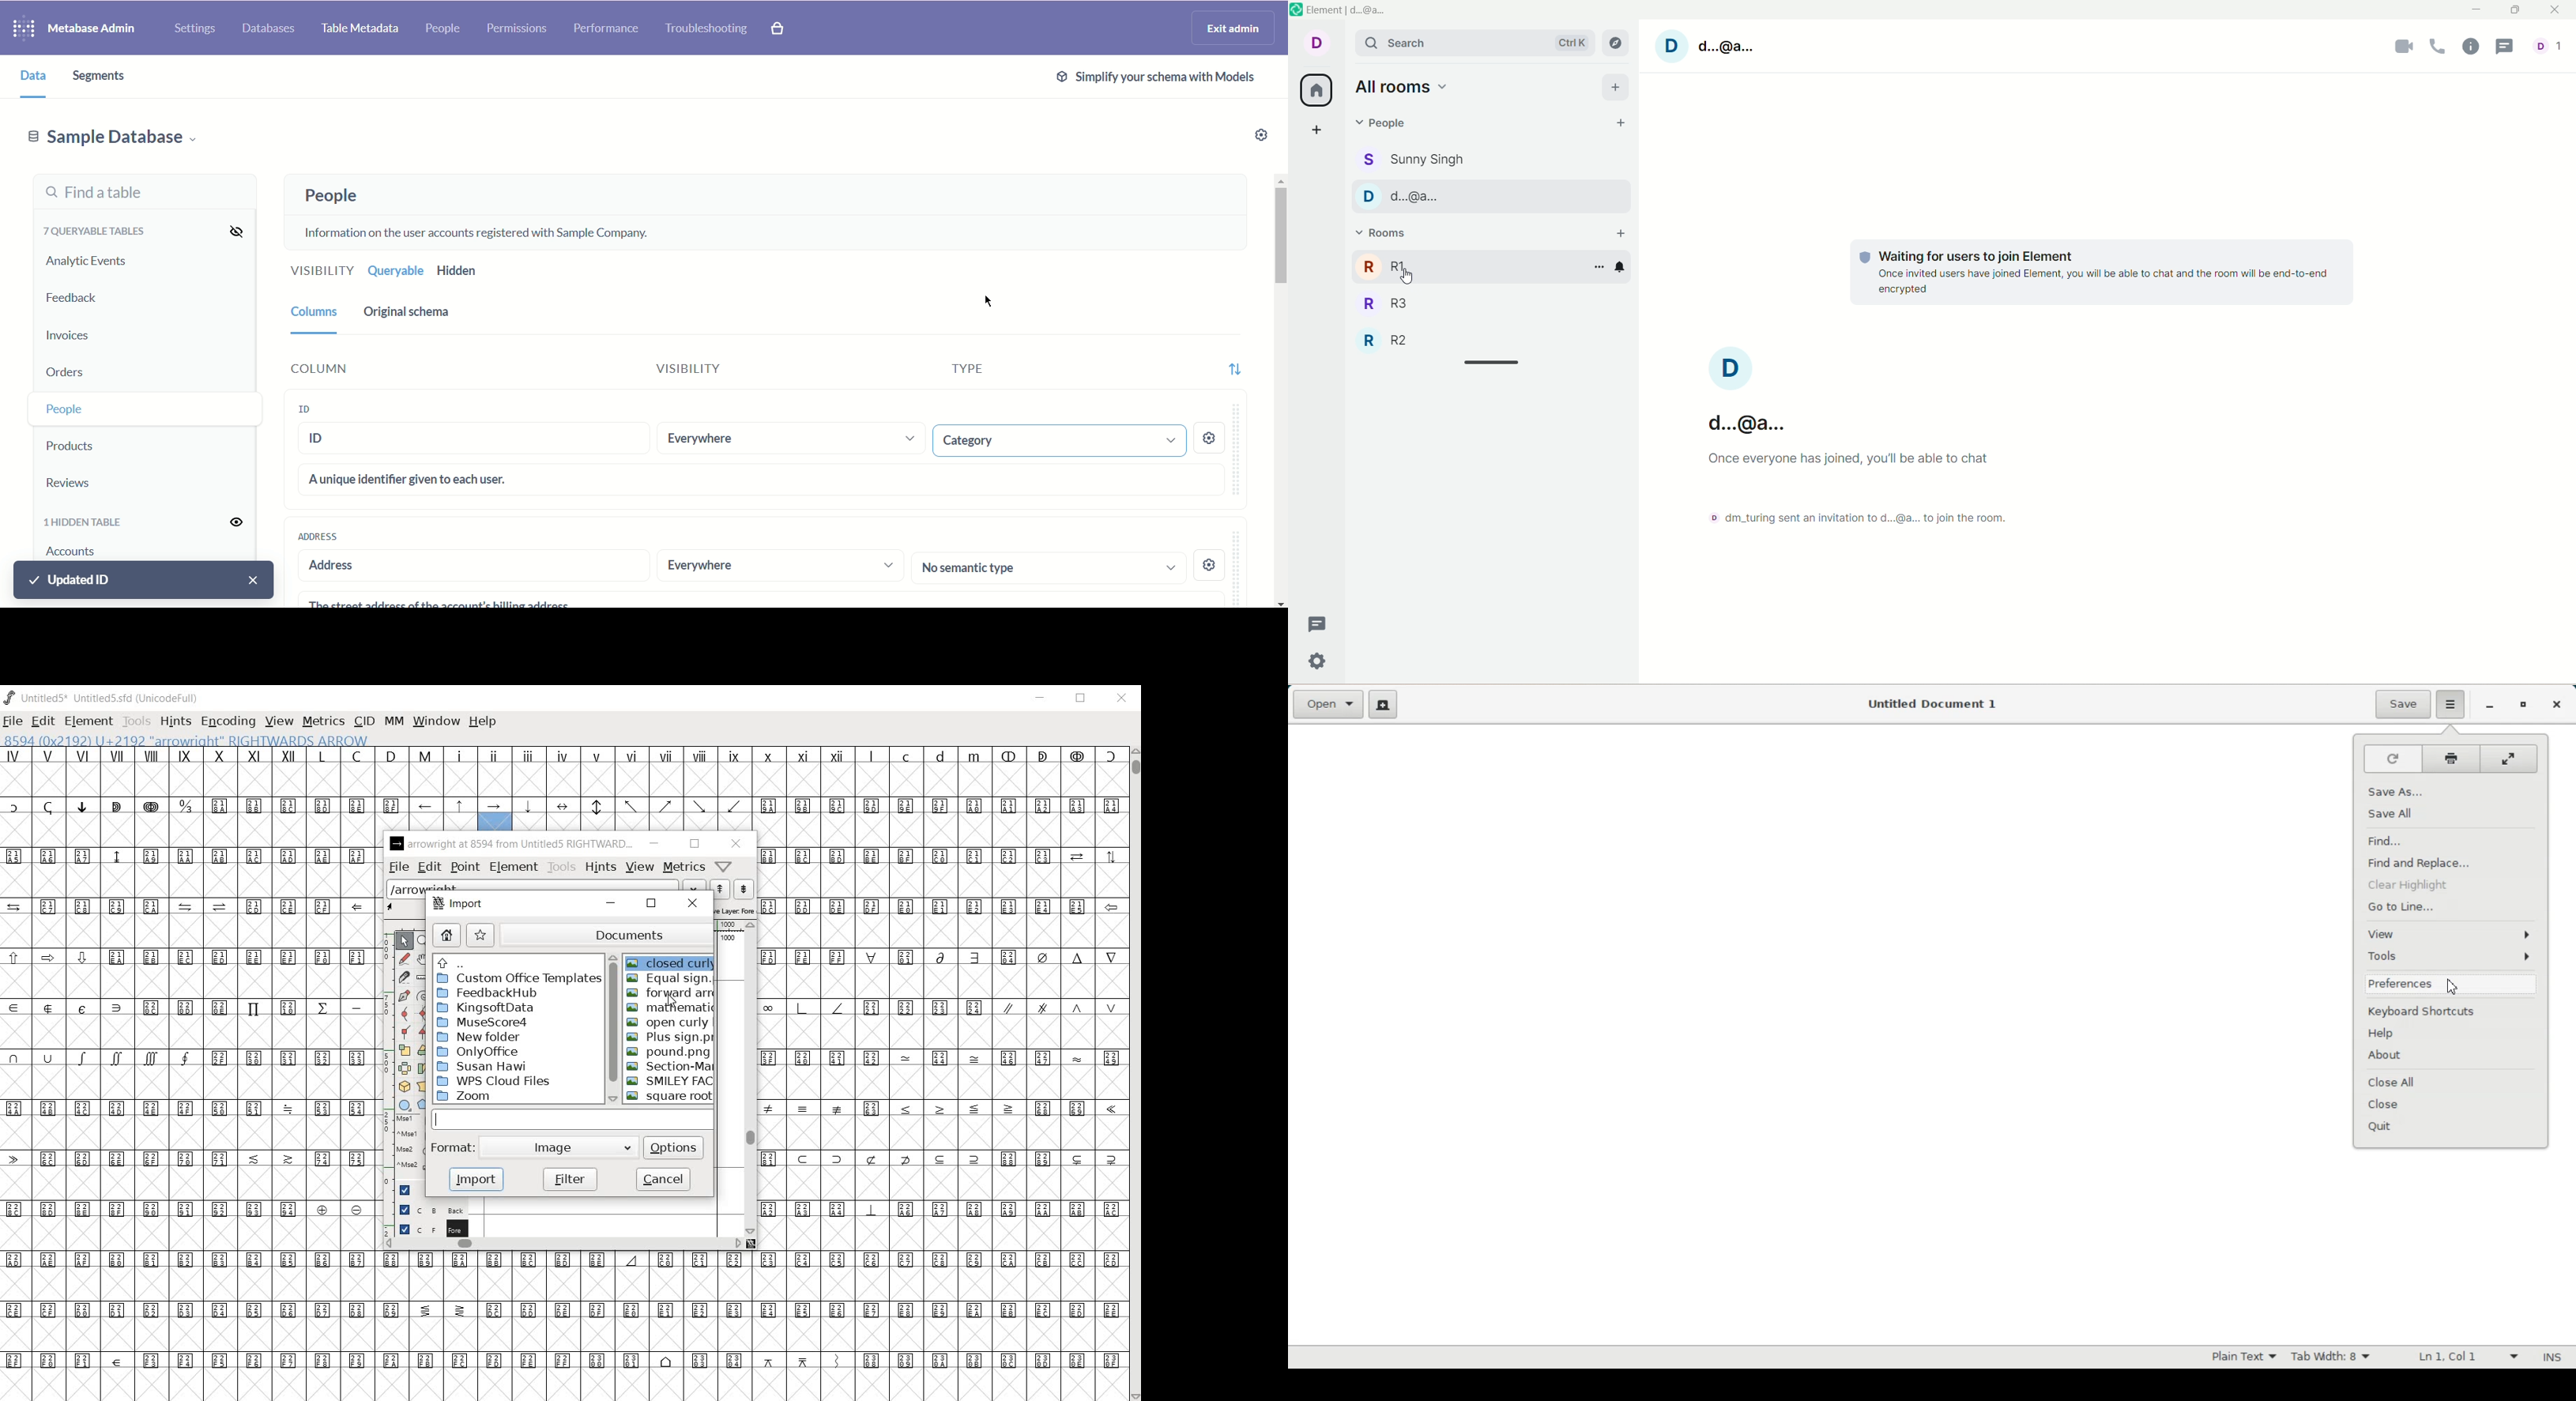 The height and width of the screenshot is (1428, 2576). What do you see at coordinates (1279, 390) in the screenshot?
I see `vertical scroll bar` at bounding box center [1279, 390].